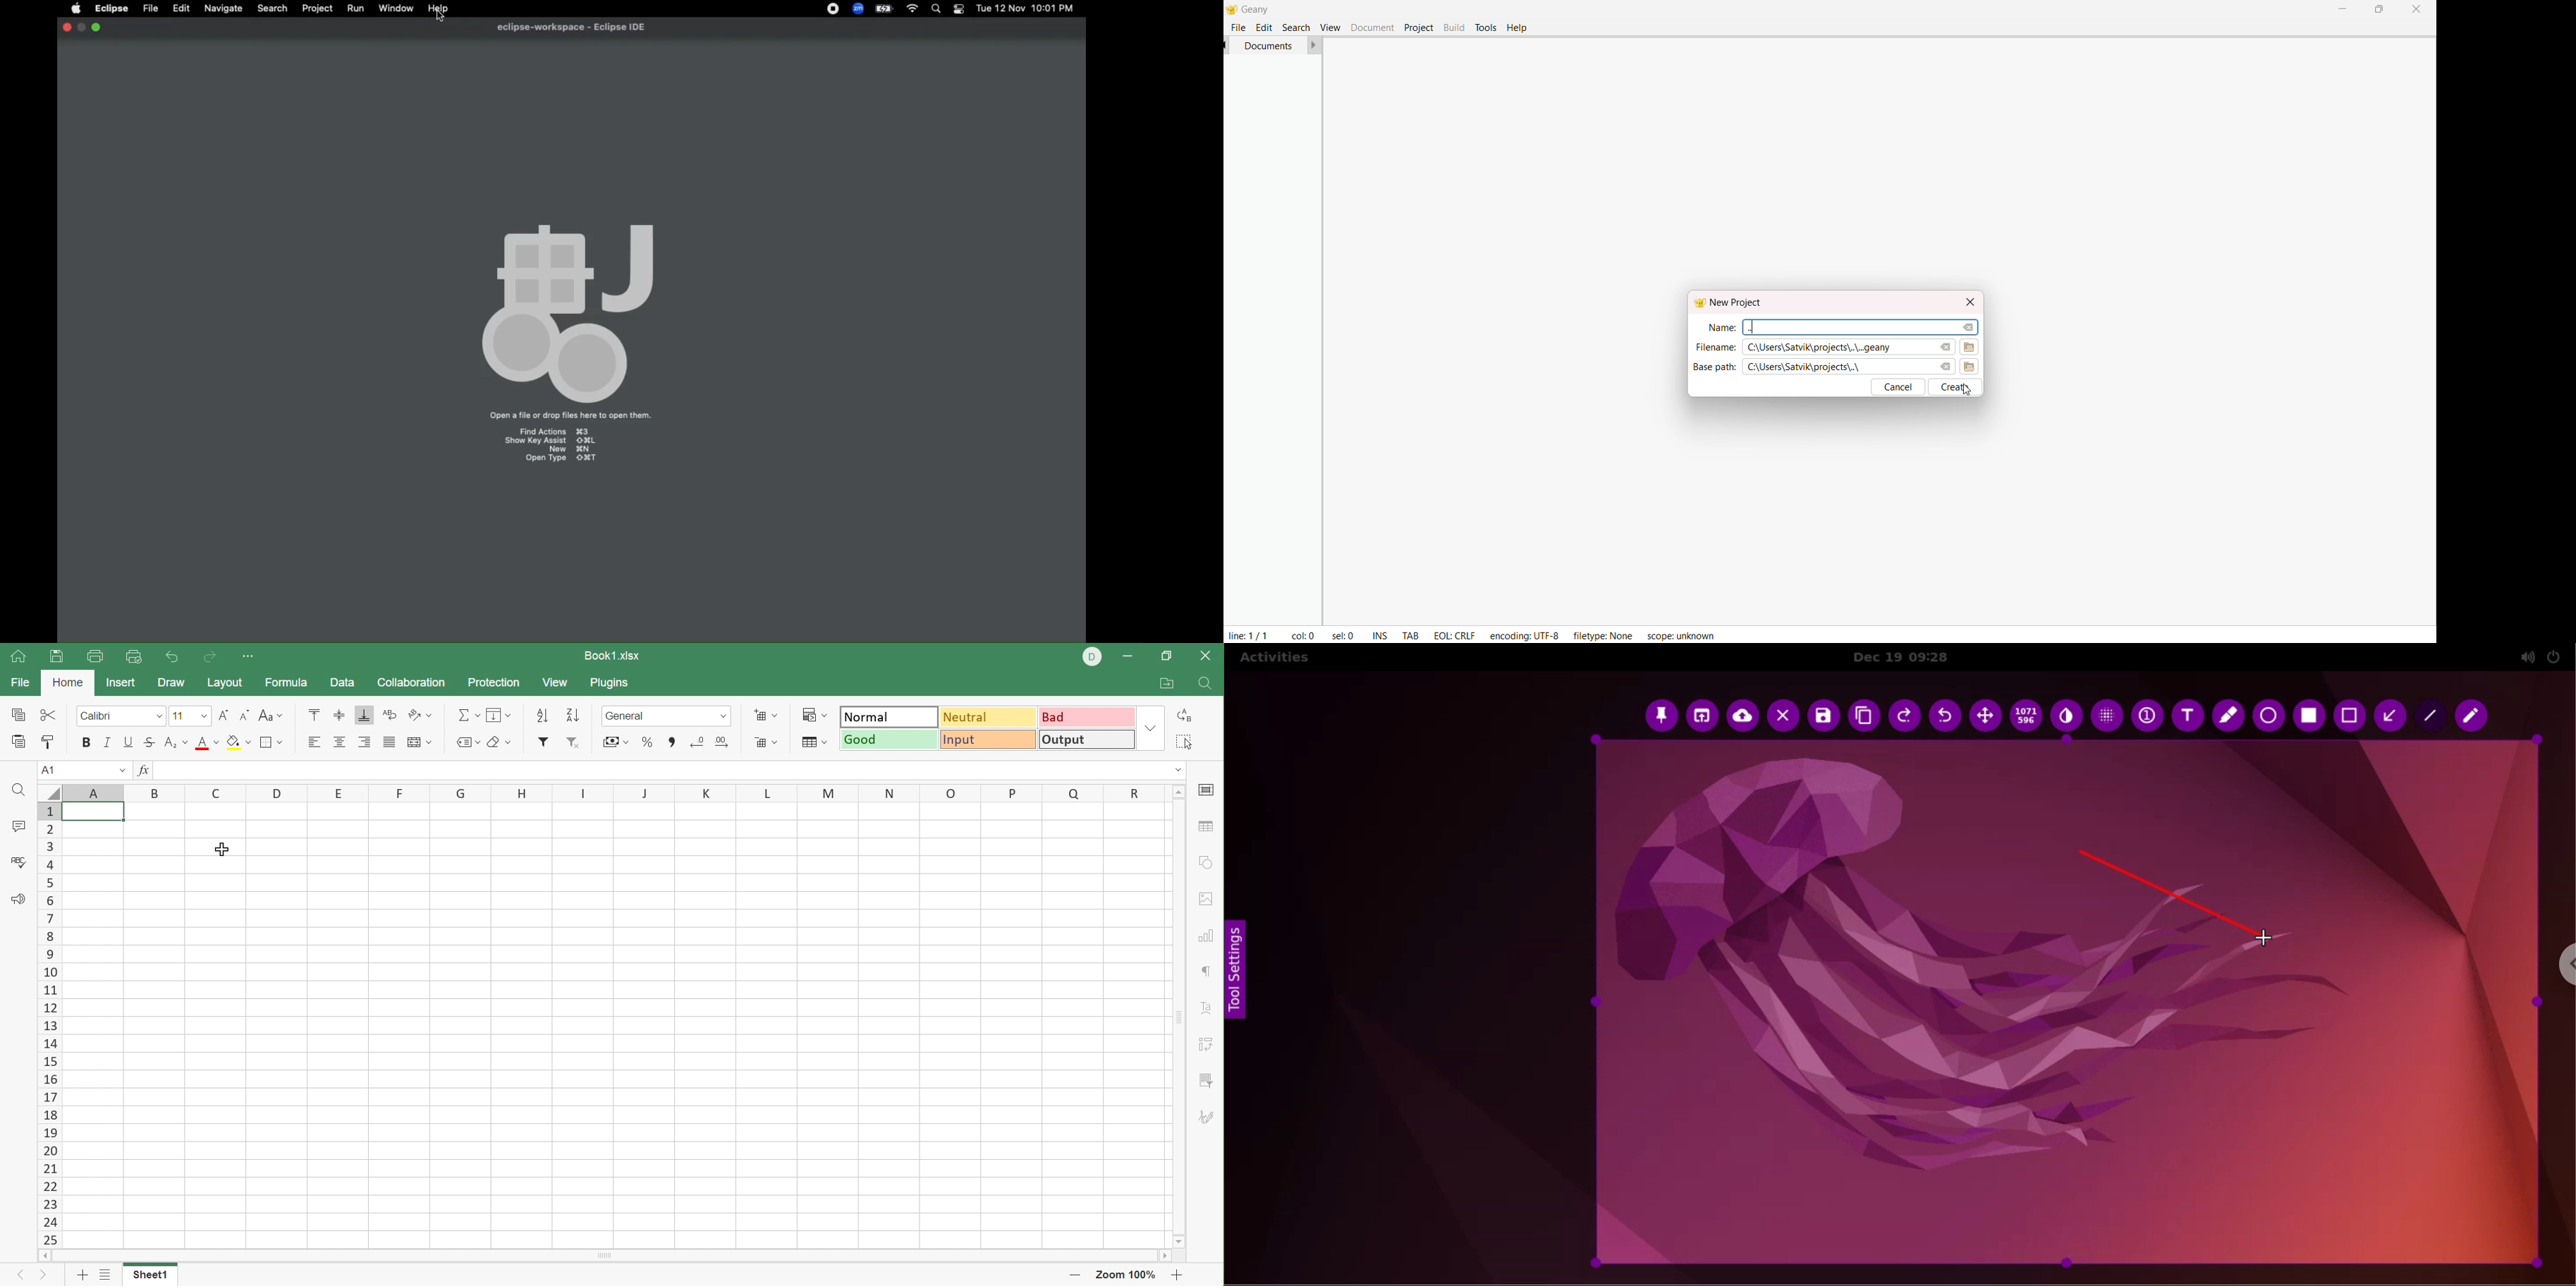  I want to click on Find, so click(1204, 683).